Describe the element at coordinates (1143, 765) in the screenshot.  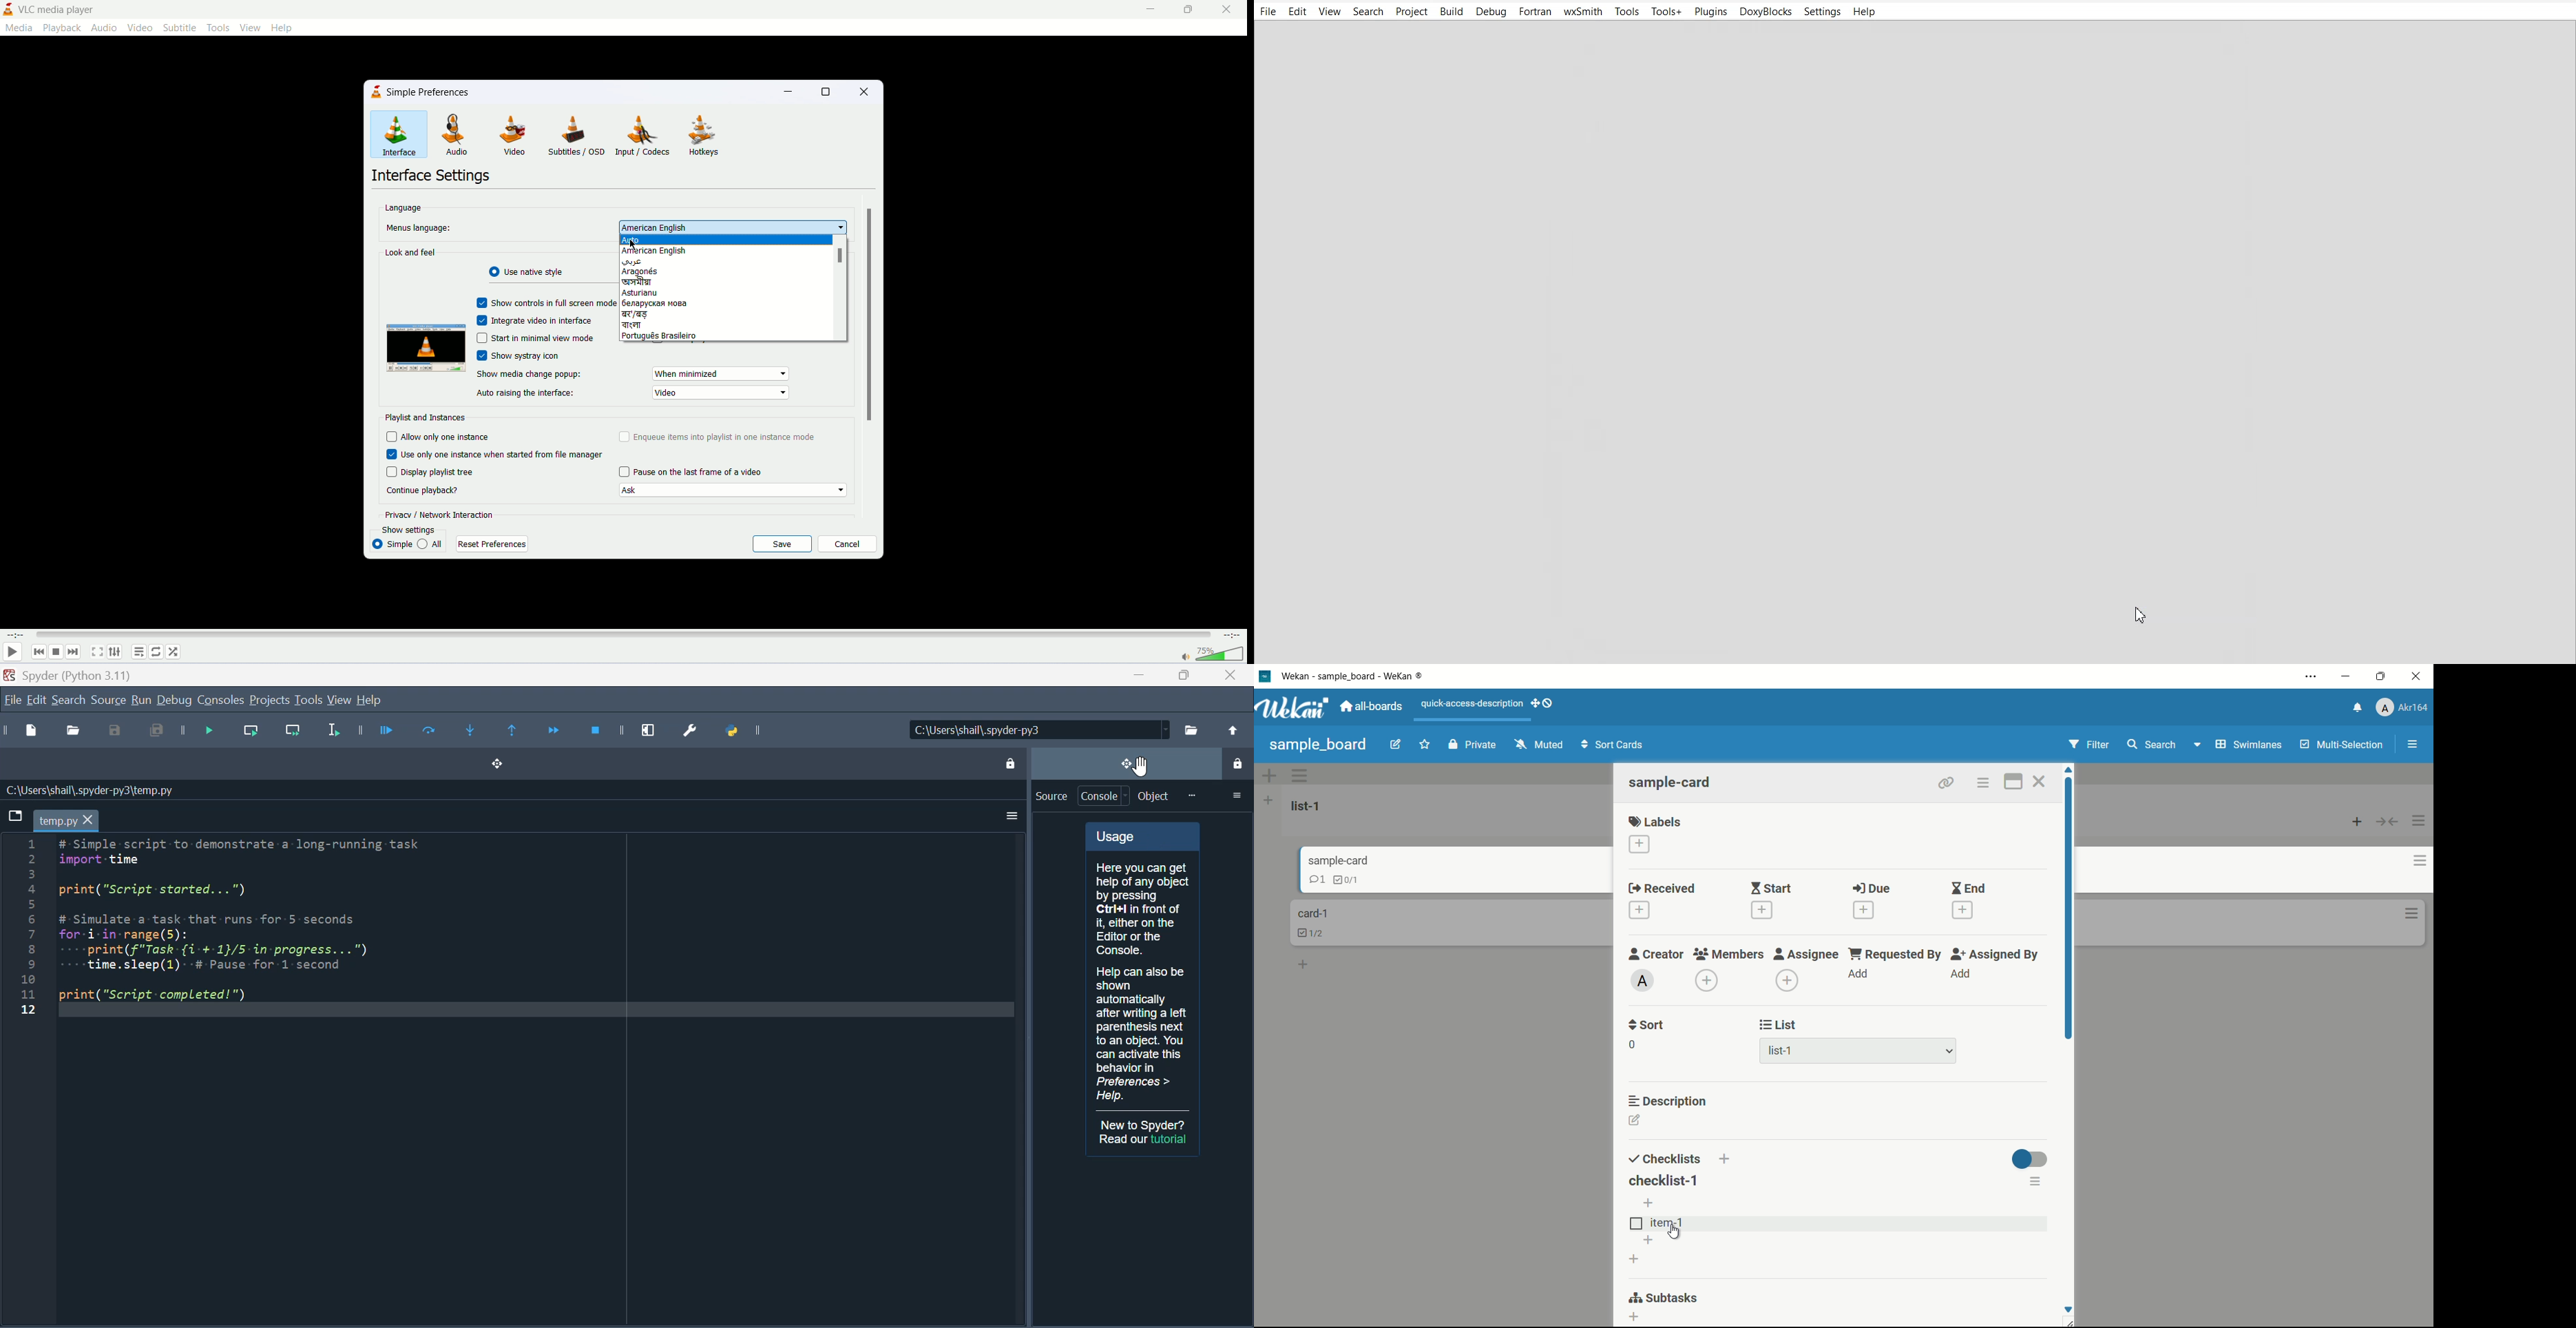
I see `hand cursor` at that location.